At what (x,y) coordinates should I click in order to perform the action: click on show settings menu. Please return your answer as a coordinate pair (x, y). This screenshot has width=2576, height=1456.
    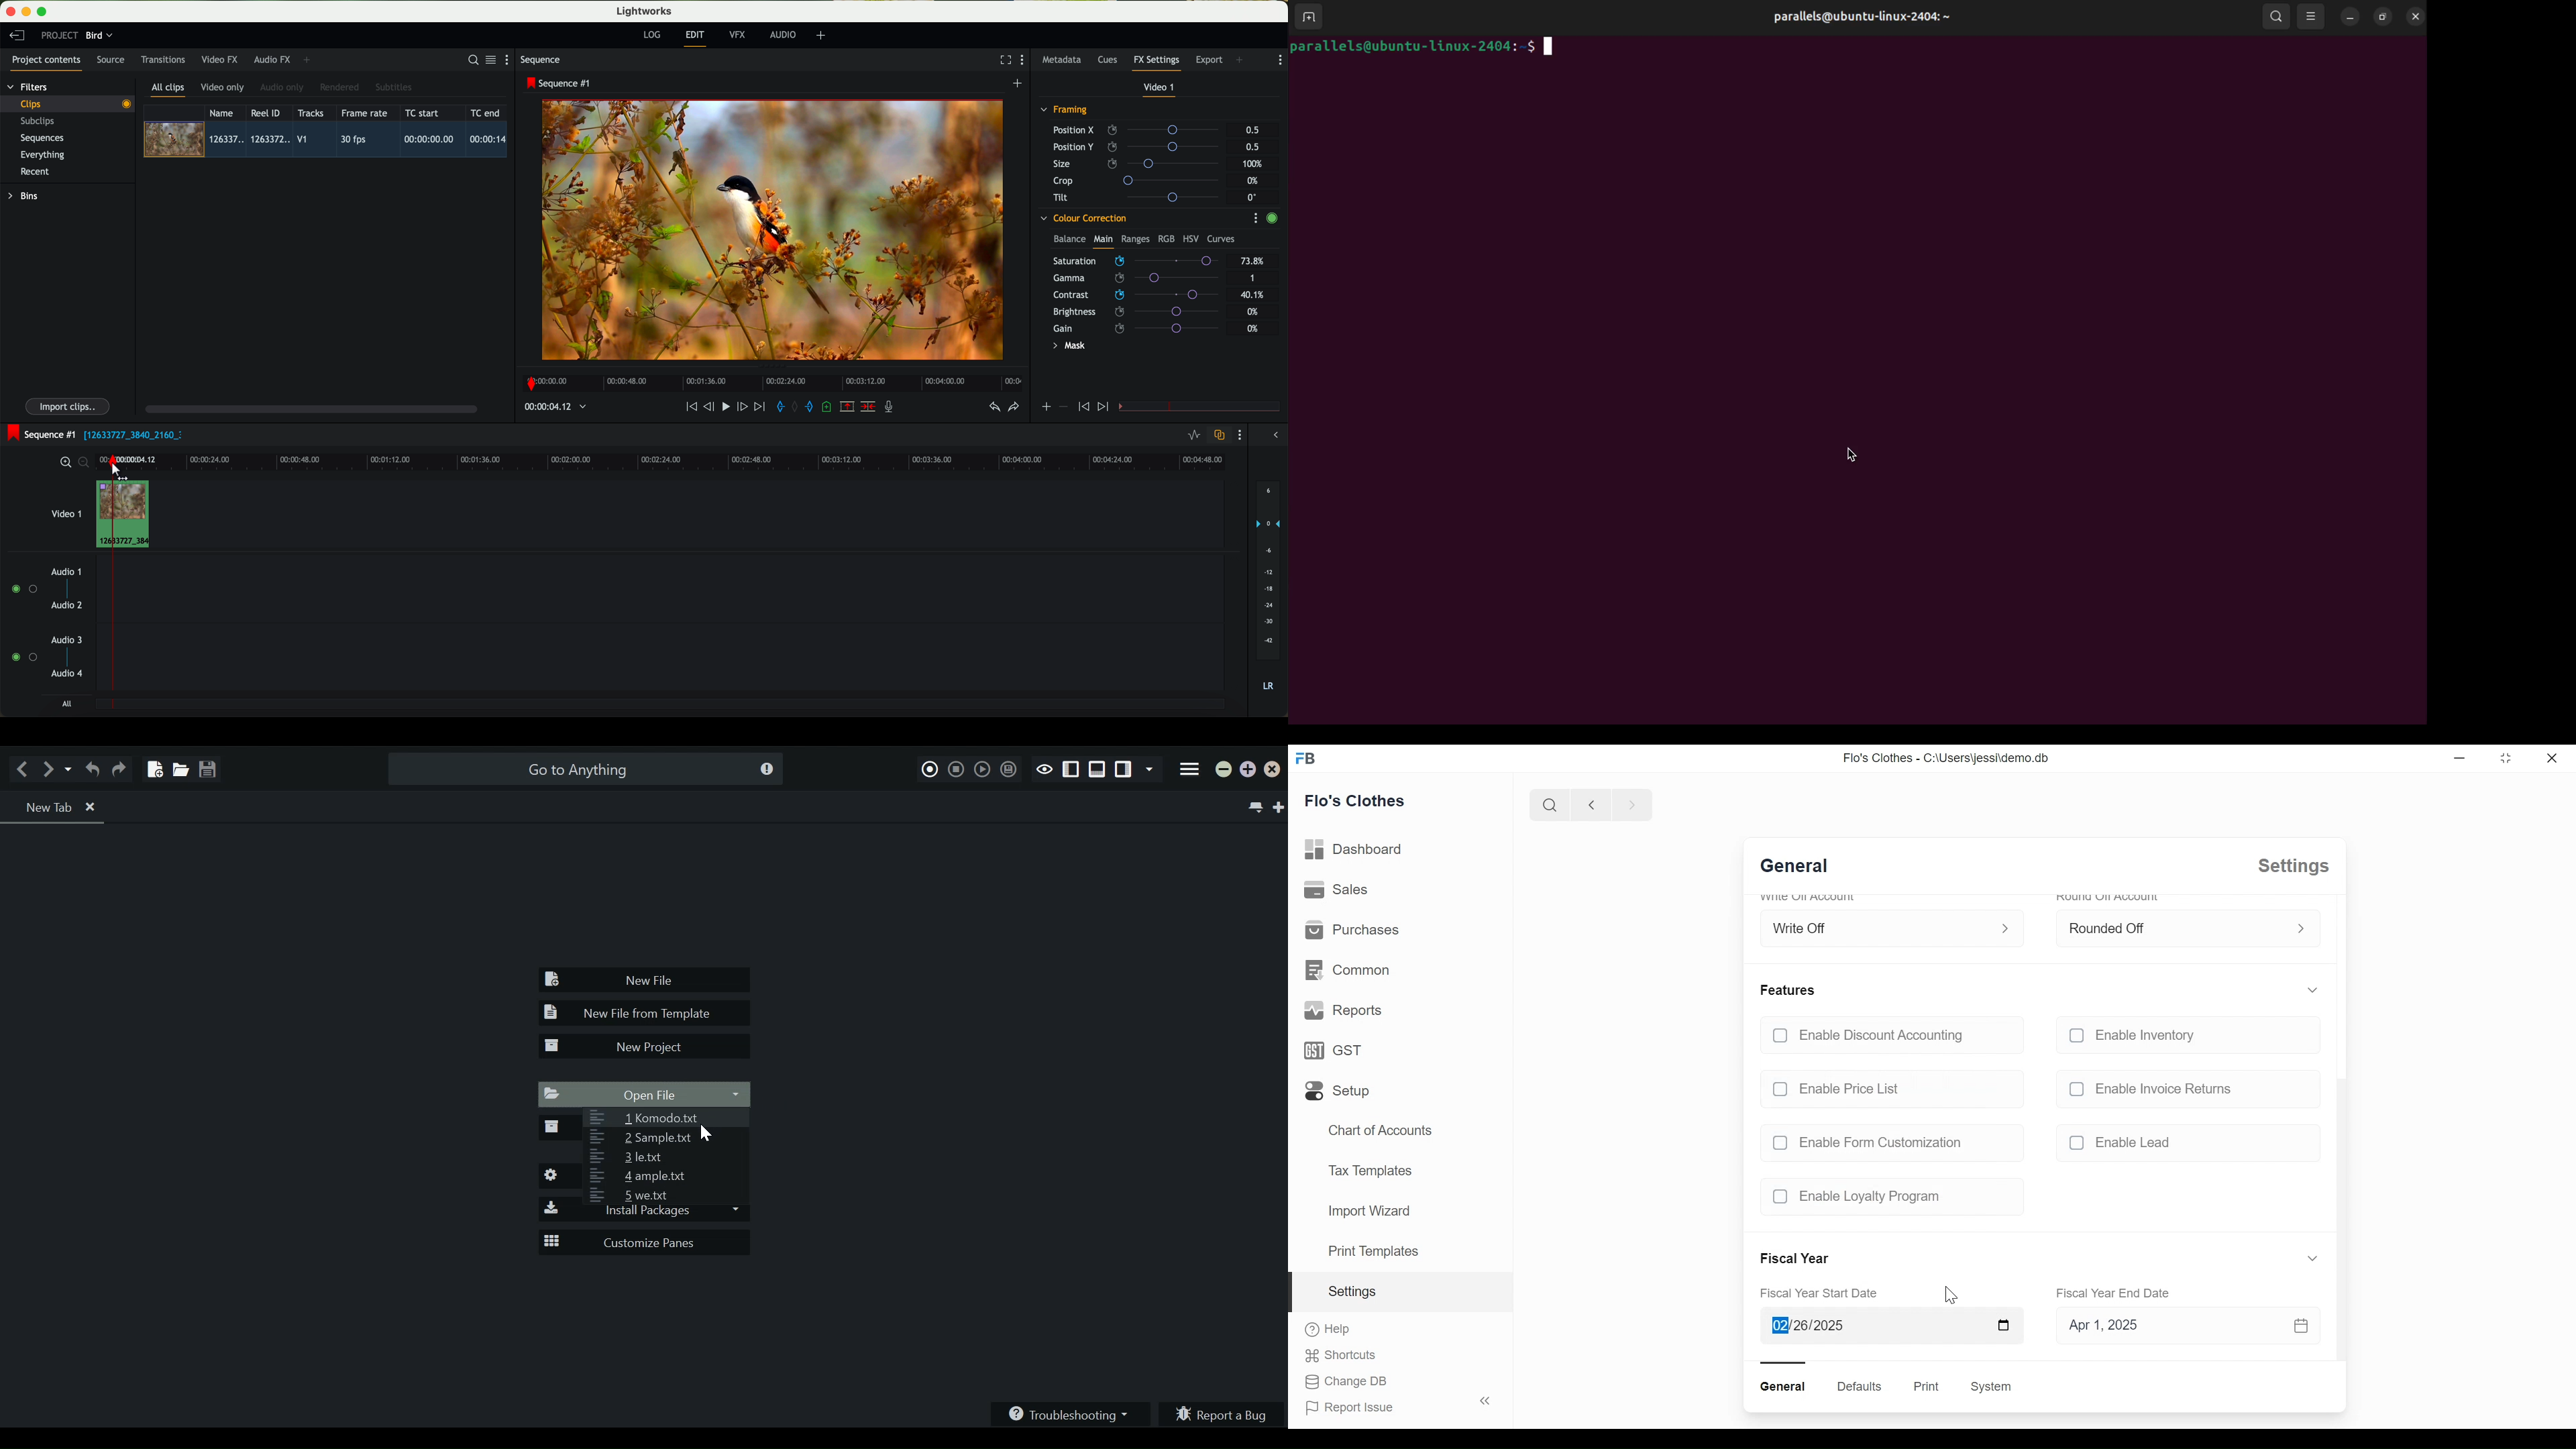
    Looking at the image, I should click on (511, 59).